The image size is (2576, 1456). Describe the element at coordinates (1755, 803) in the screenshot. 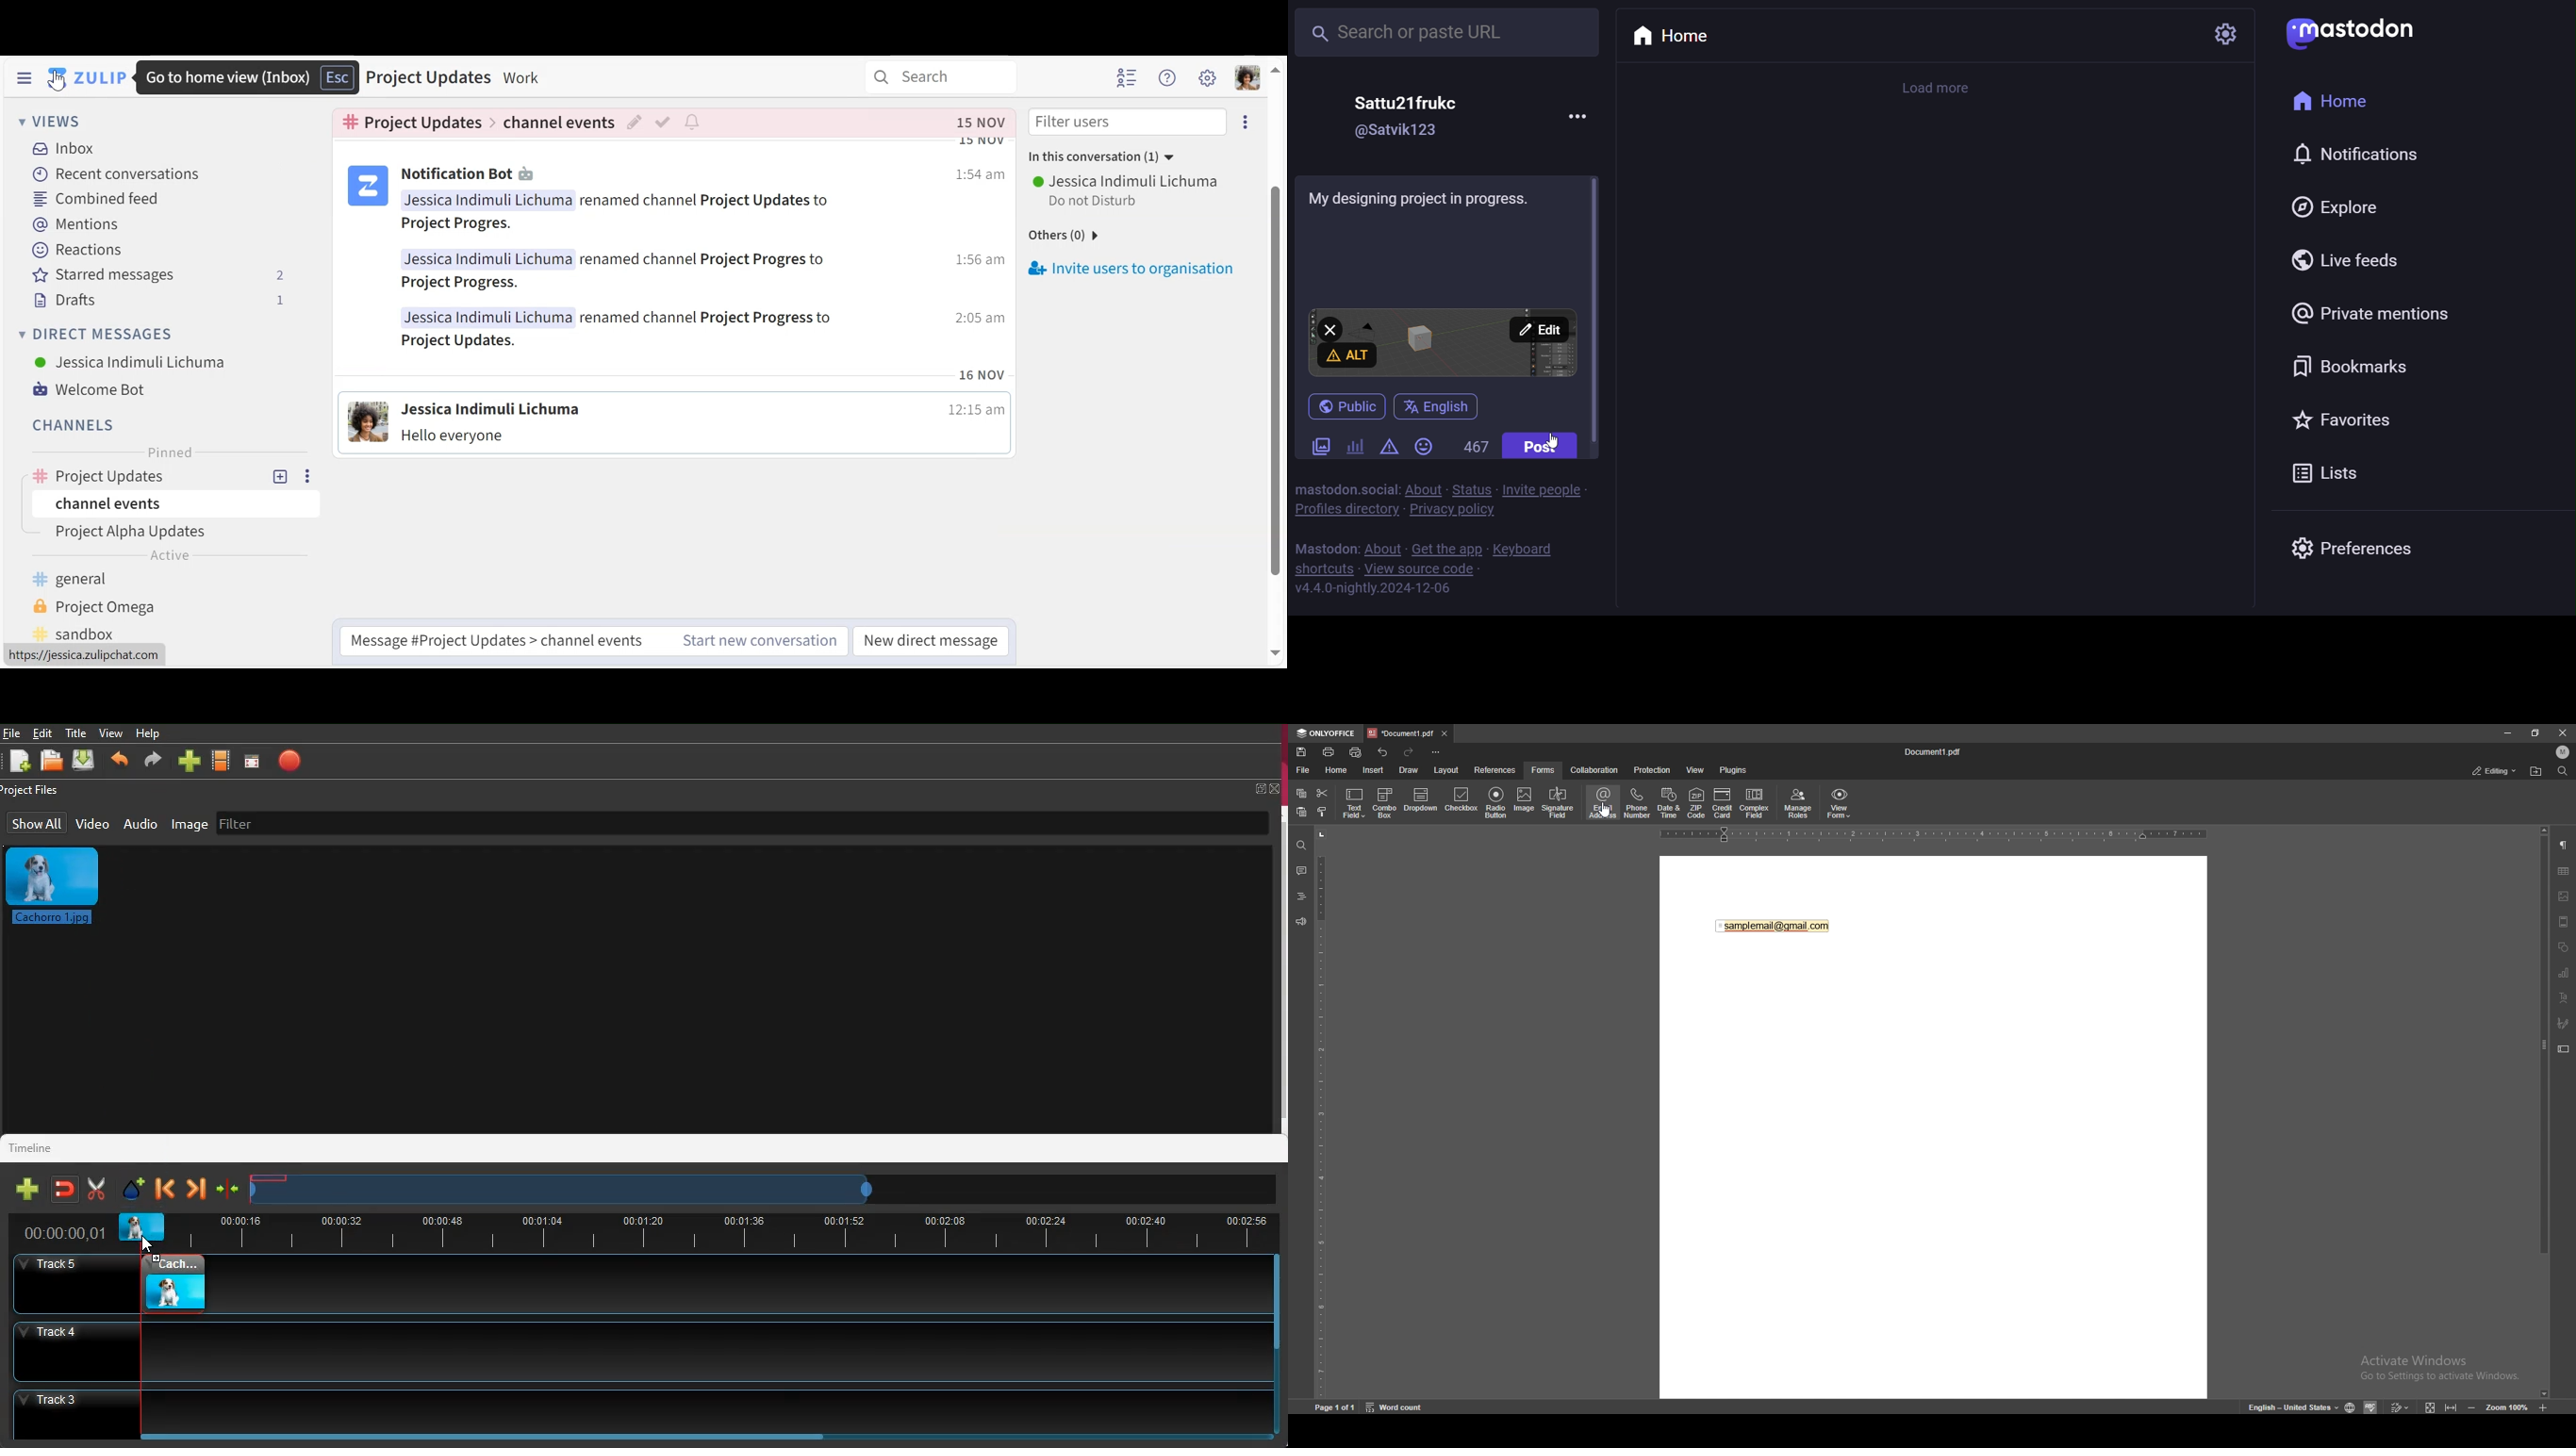

I see `complex field` at that location.